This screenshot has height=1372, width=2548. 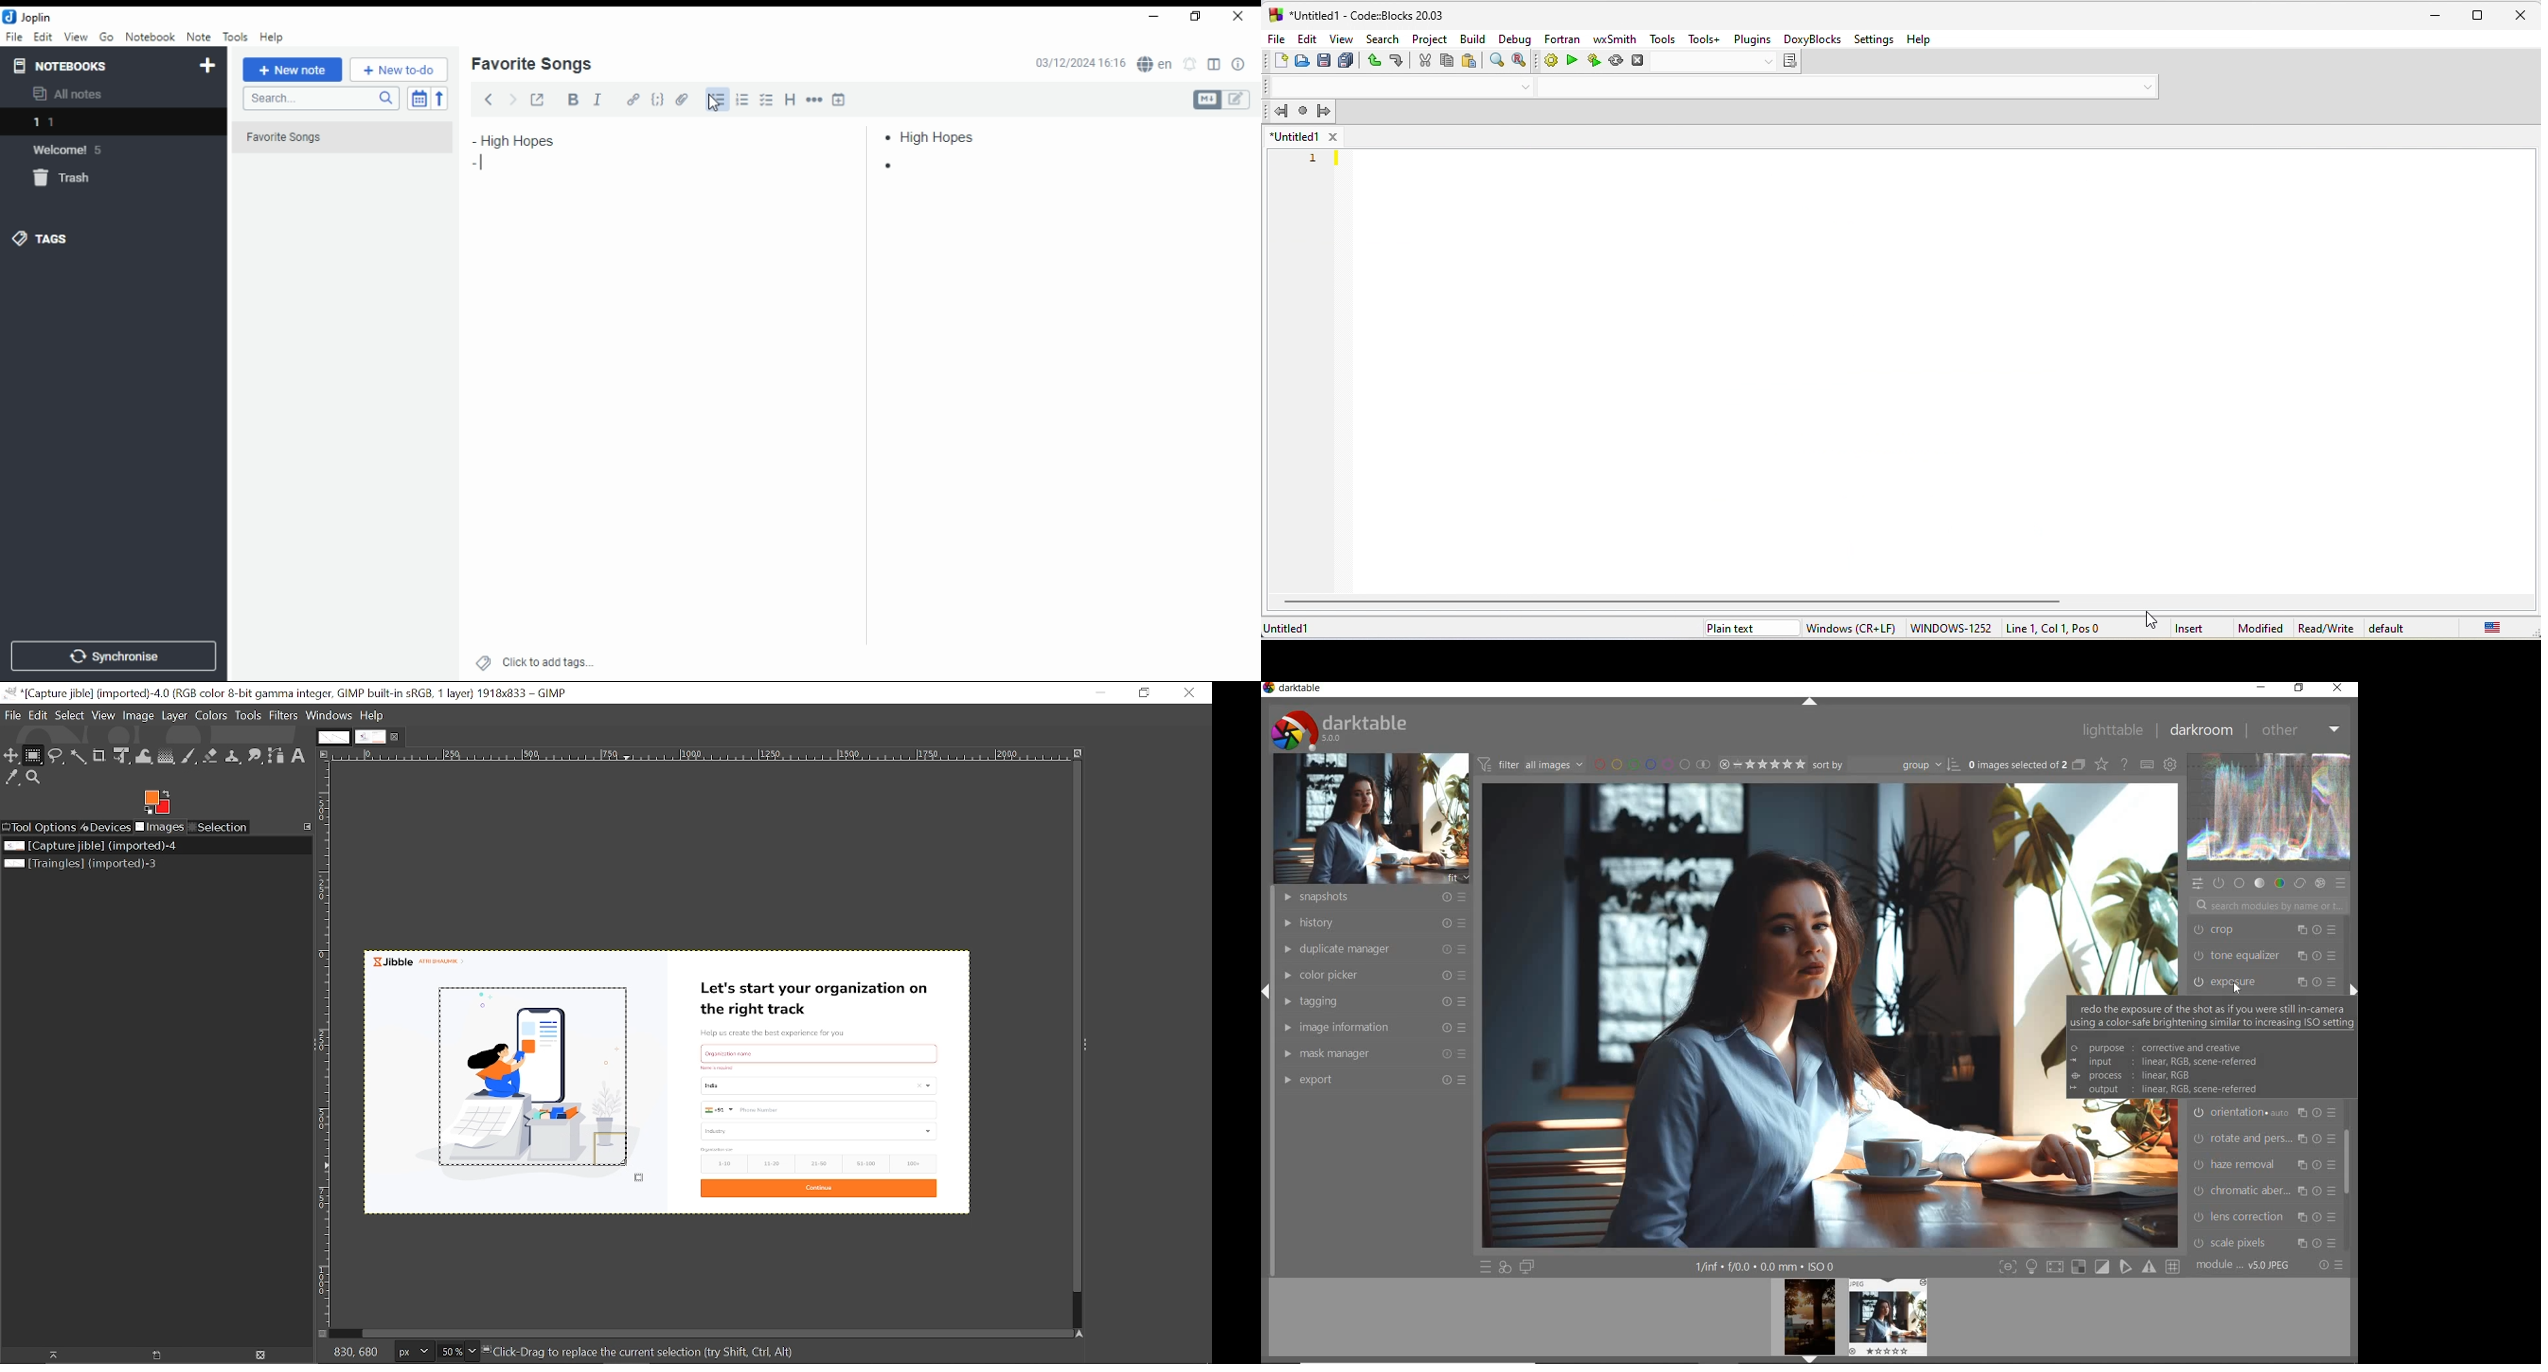 What do you see at coordinates (254, 756) in the screenshot?
I see `Smudge tool` at bounding box center [254, 756].